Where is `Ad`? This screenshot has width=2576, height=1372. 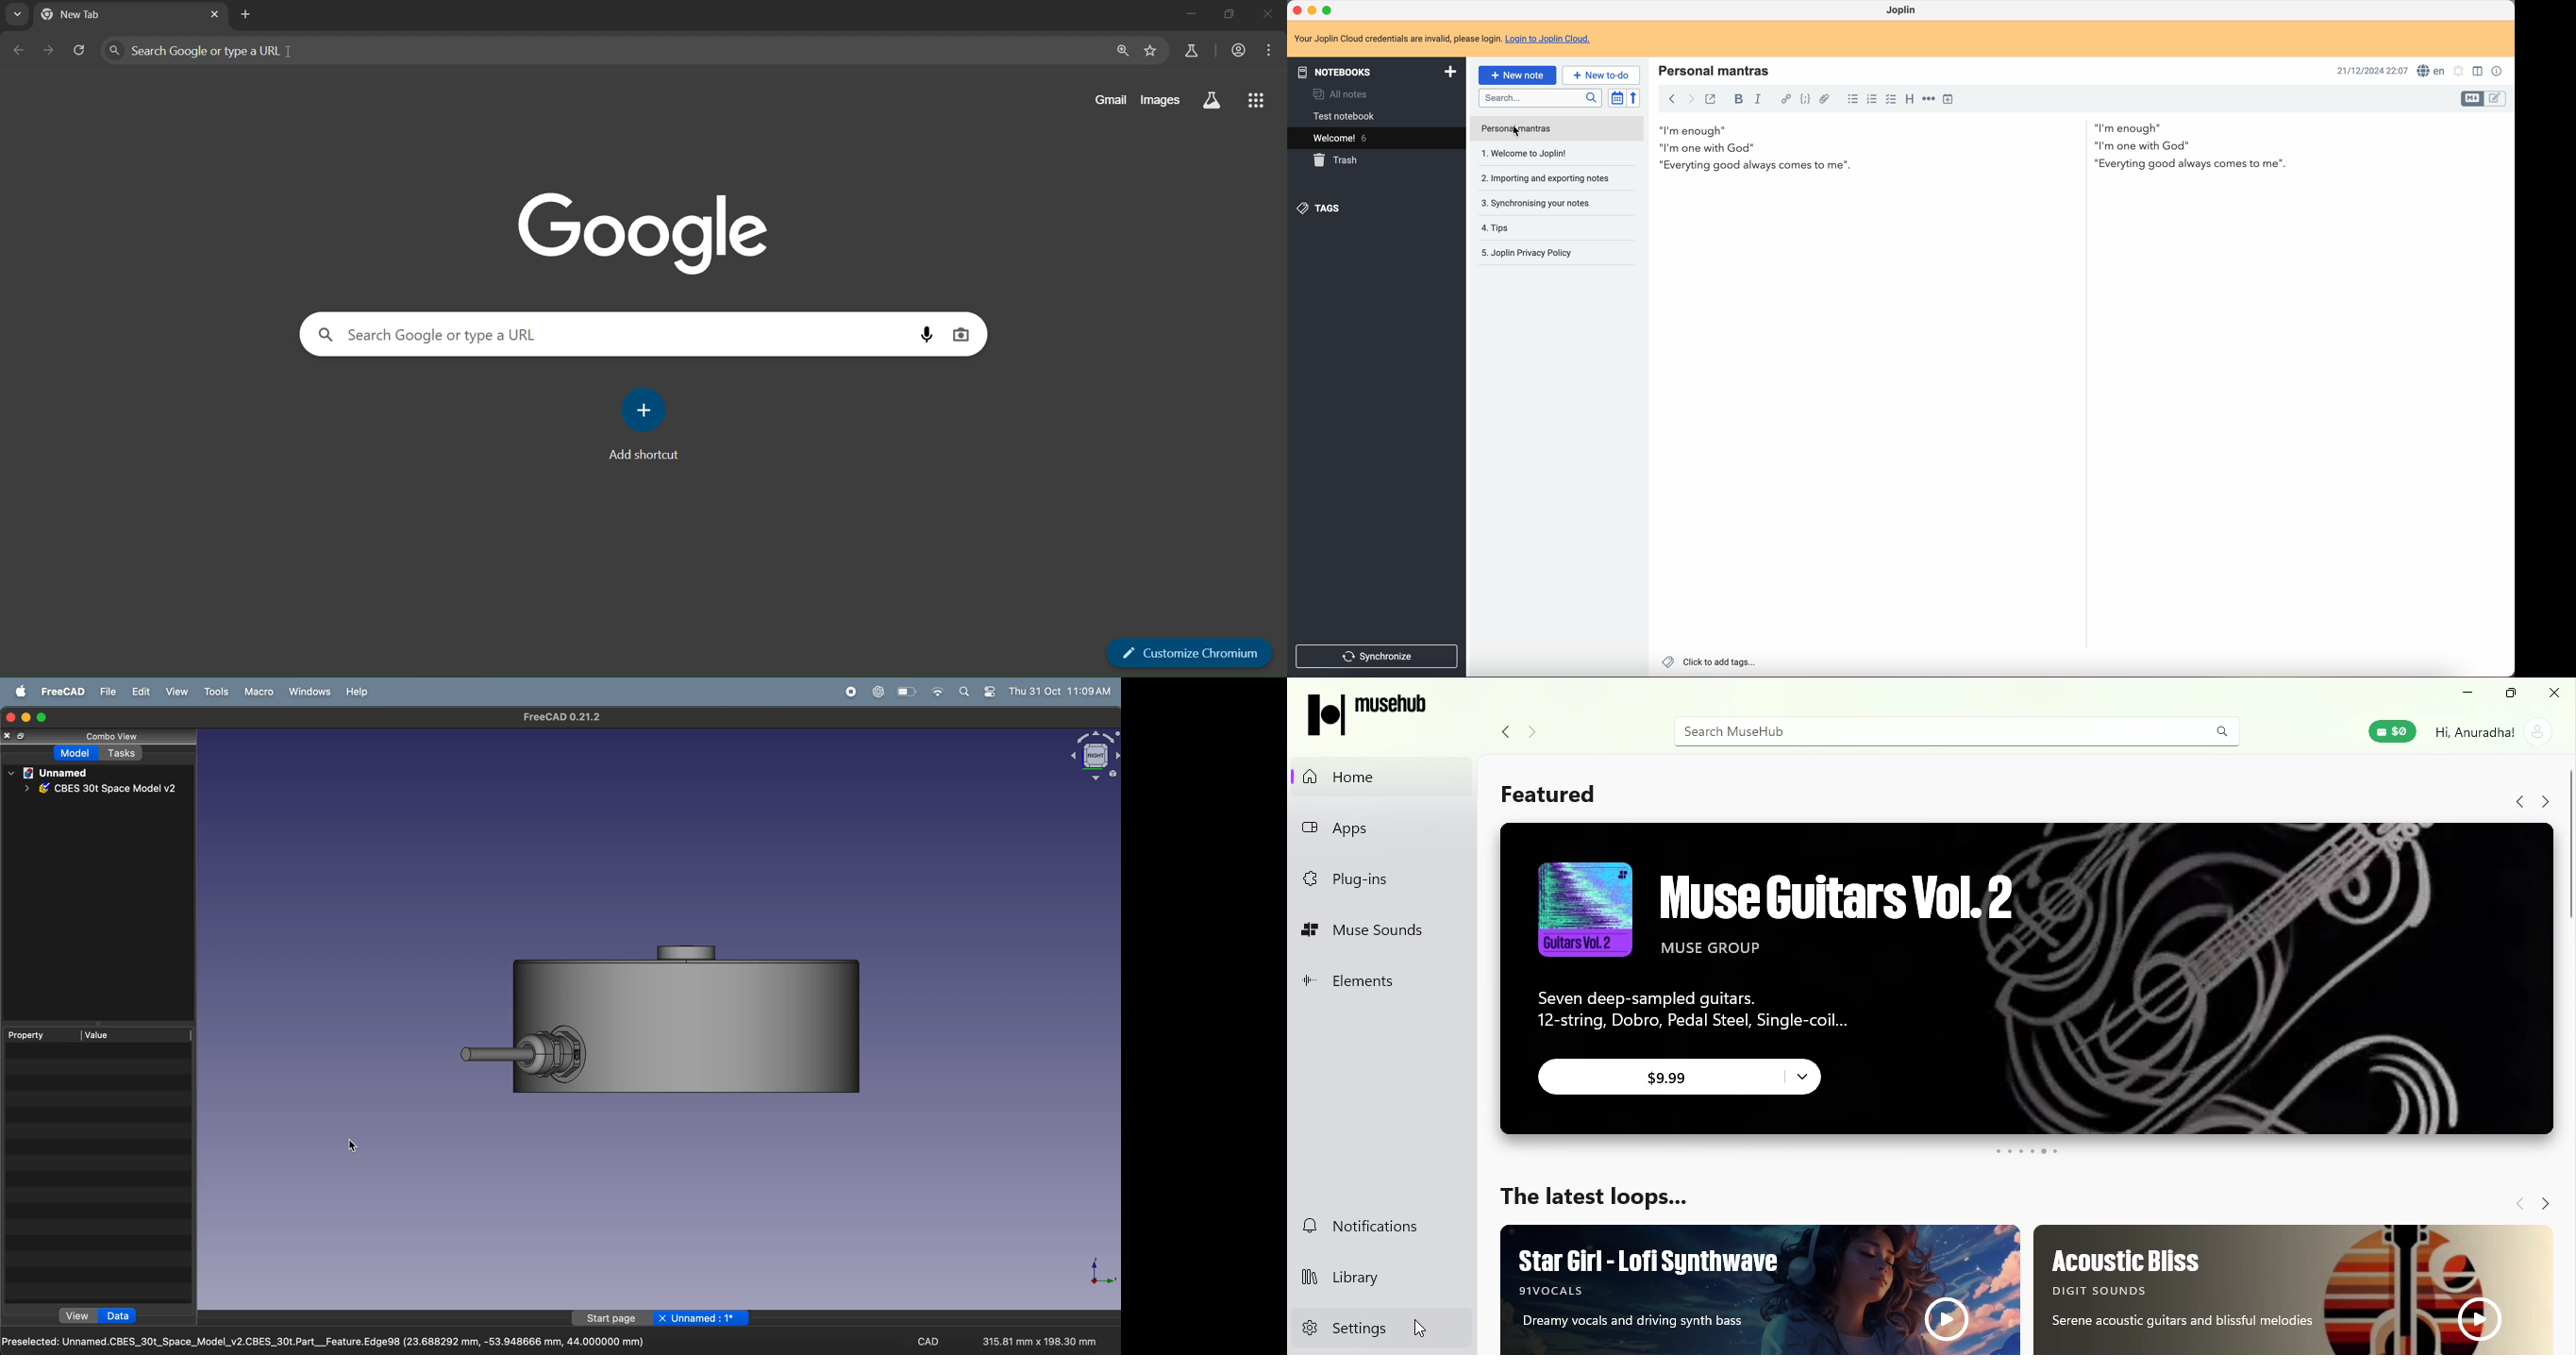
Ad is located at coordinates (2029, 977).